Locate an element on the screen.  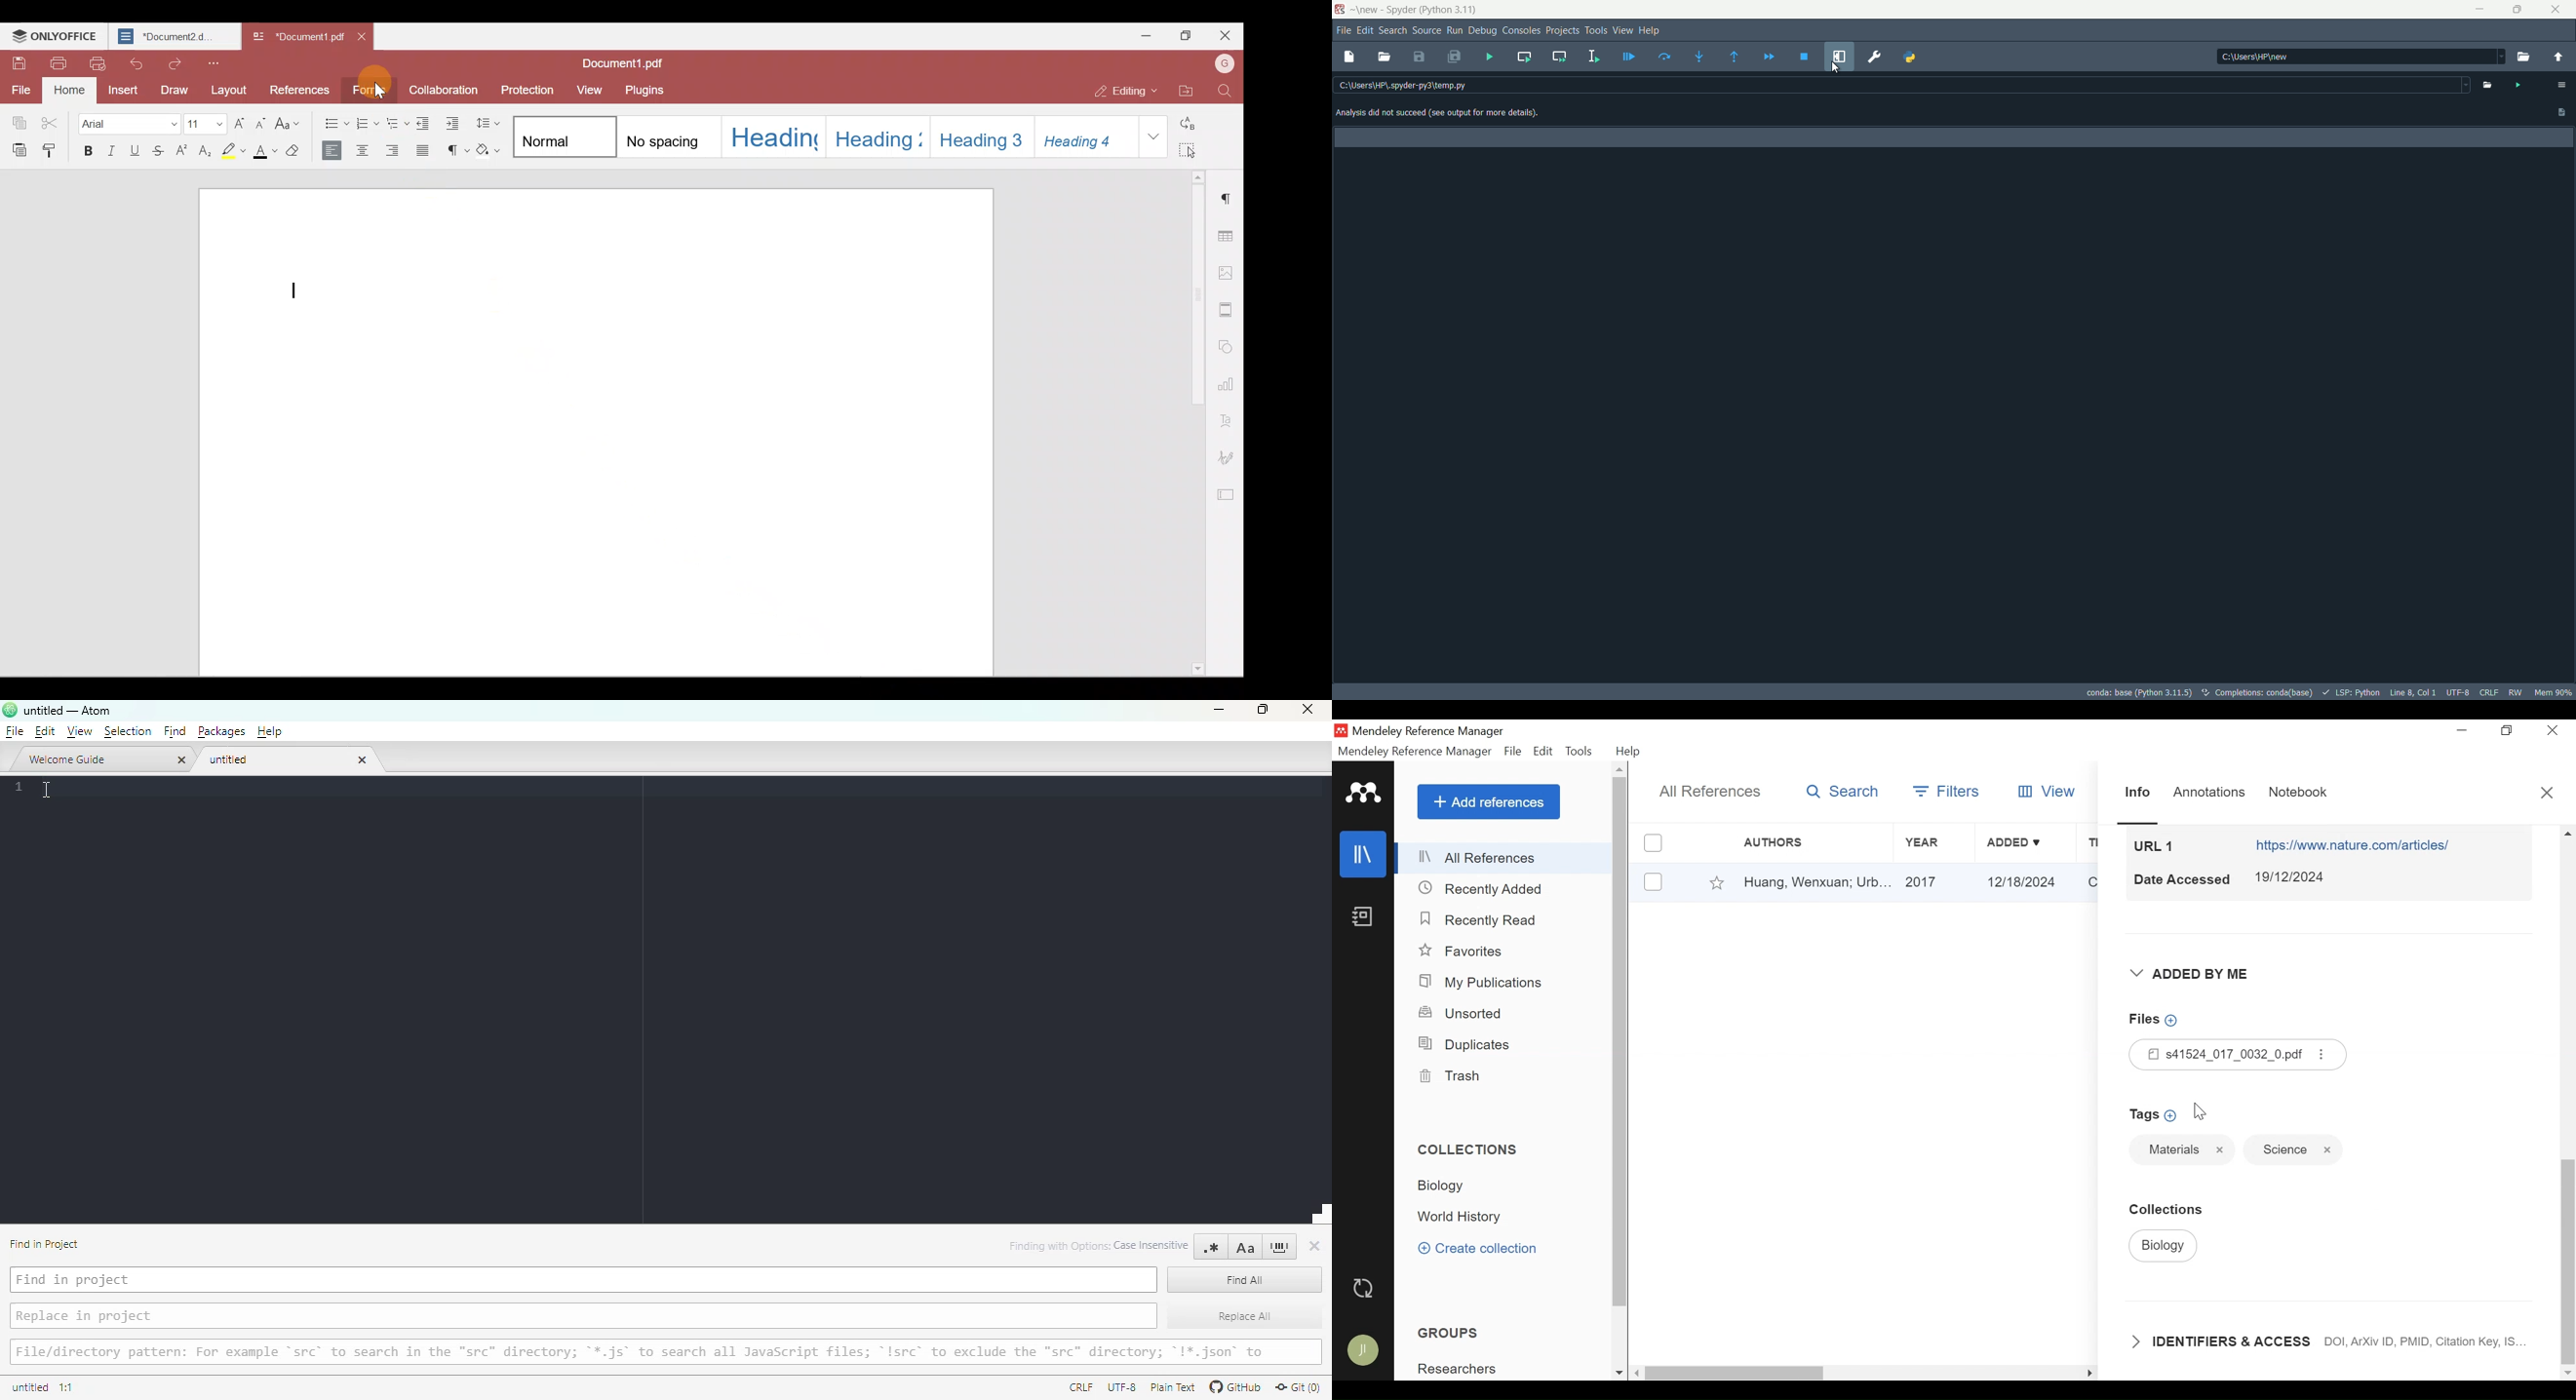
file menu is located at coordinates (1342, 30).